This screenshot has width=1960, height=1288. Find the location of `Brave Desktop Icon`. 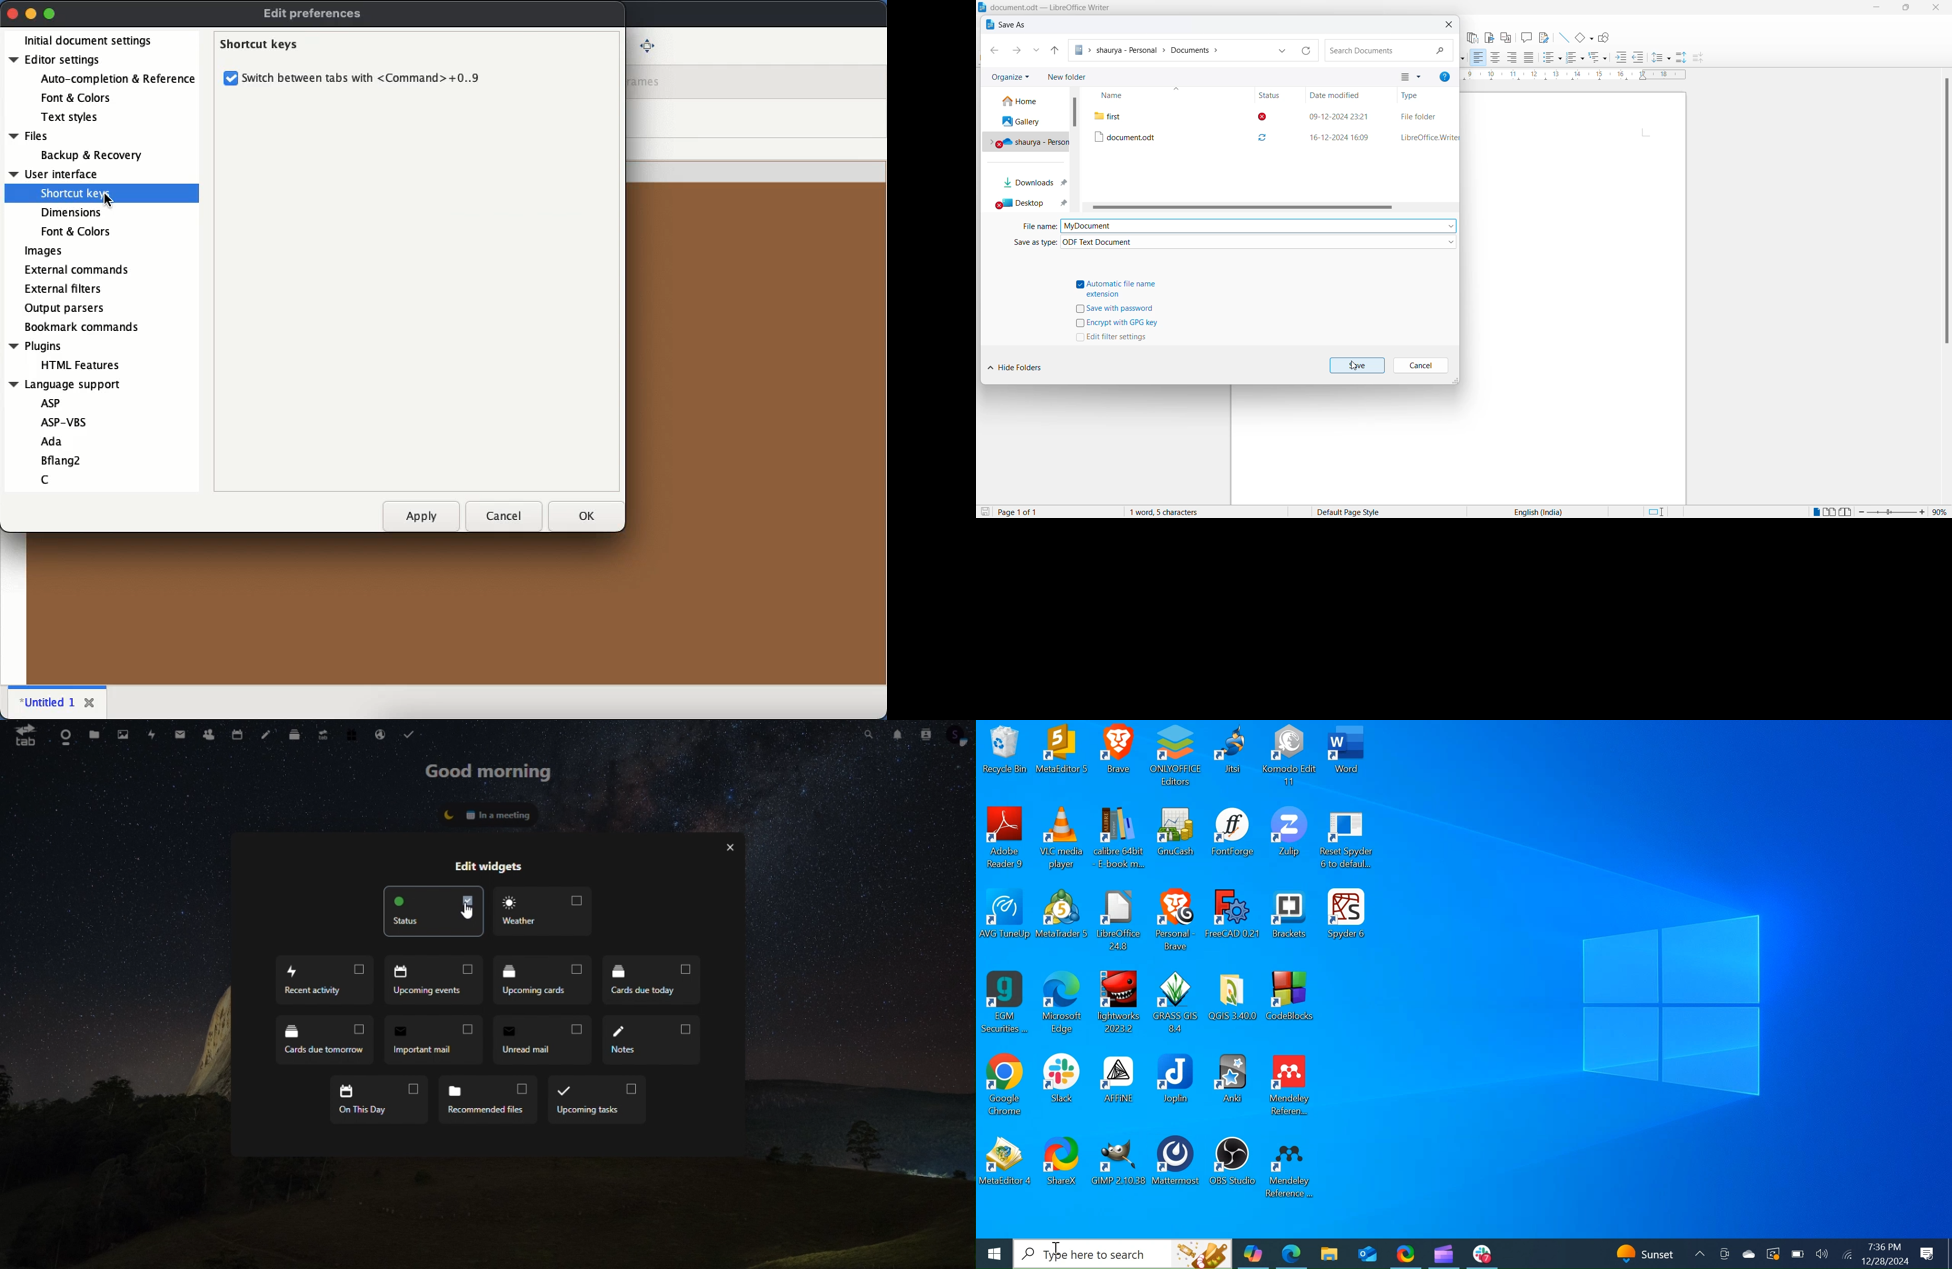

Brave Desktop Icon is located at coordinates (1116, 755).